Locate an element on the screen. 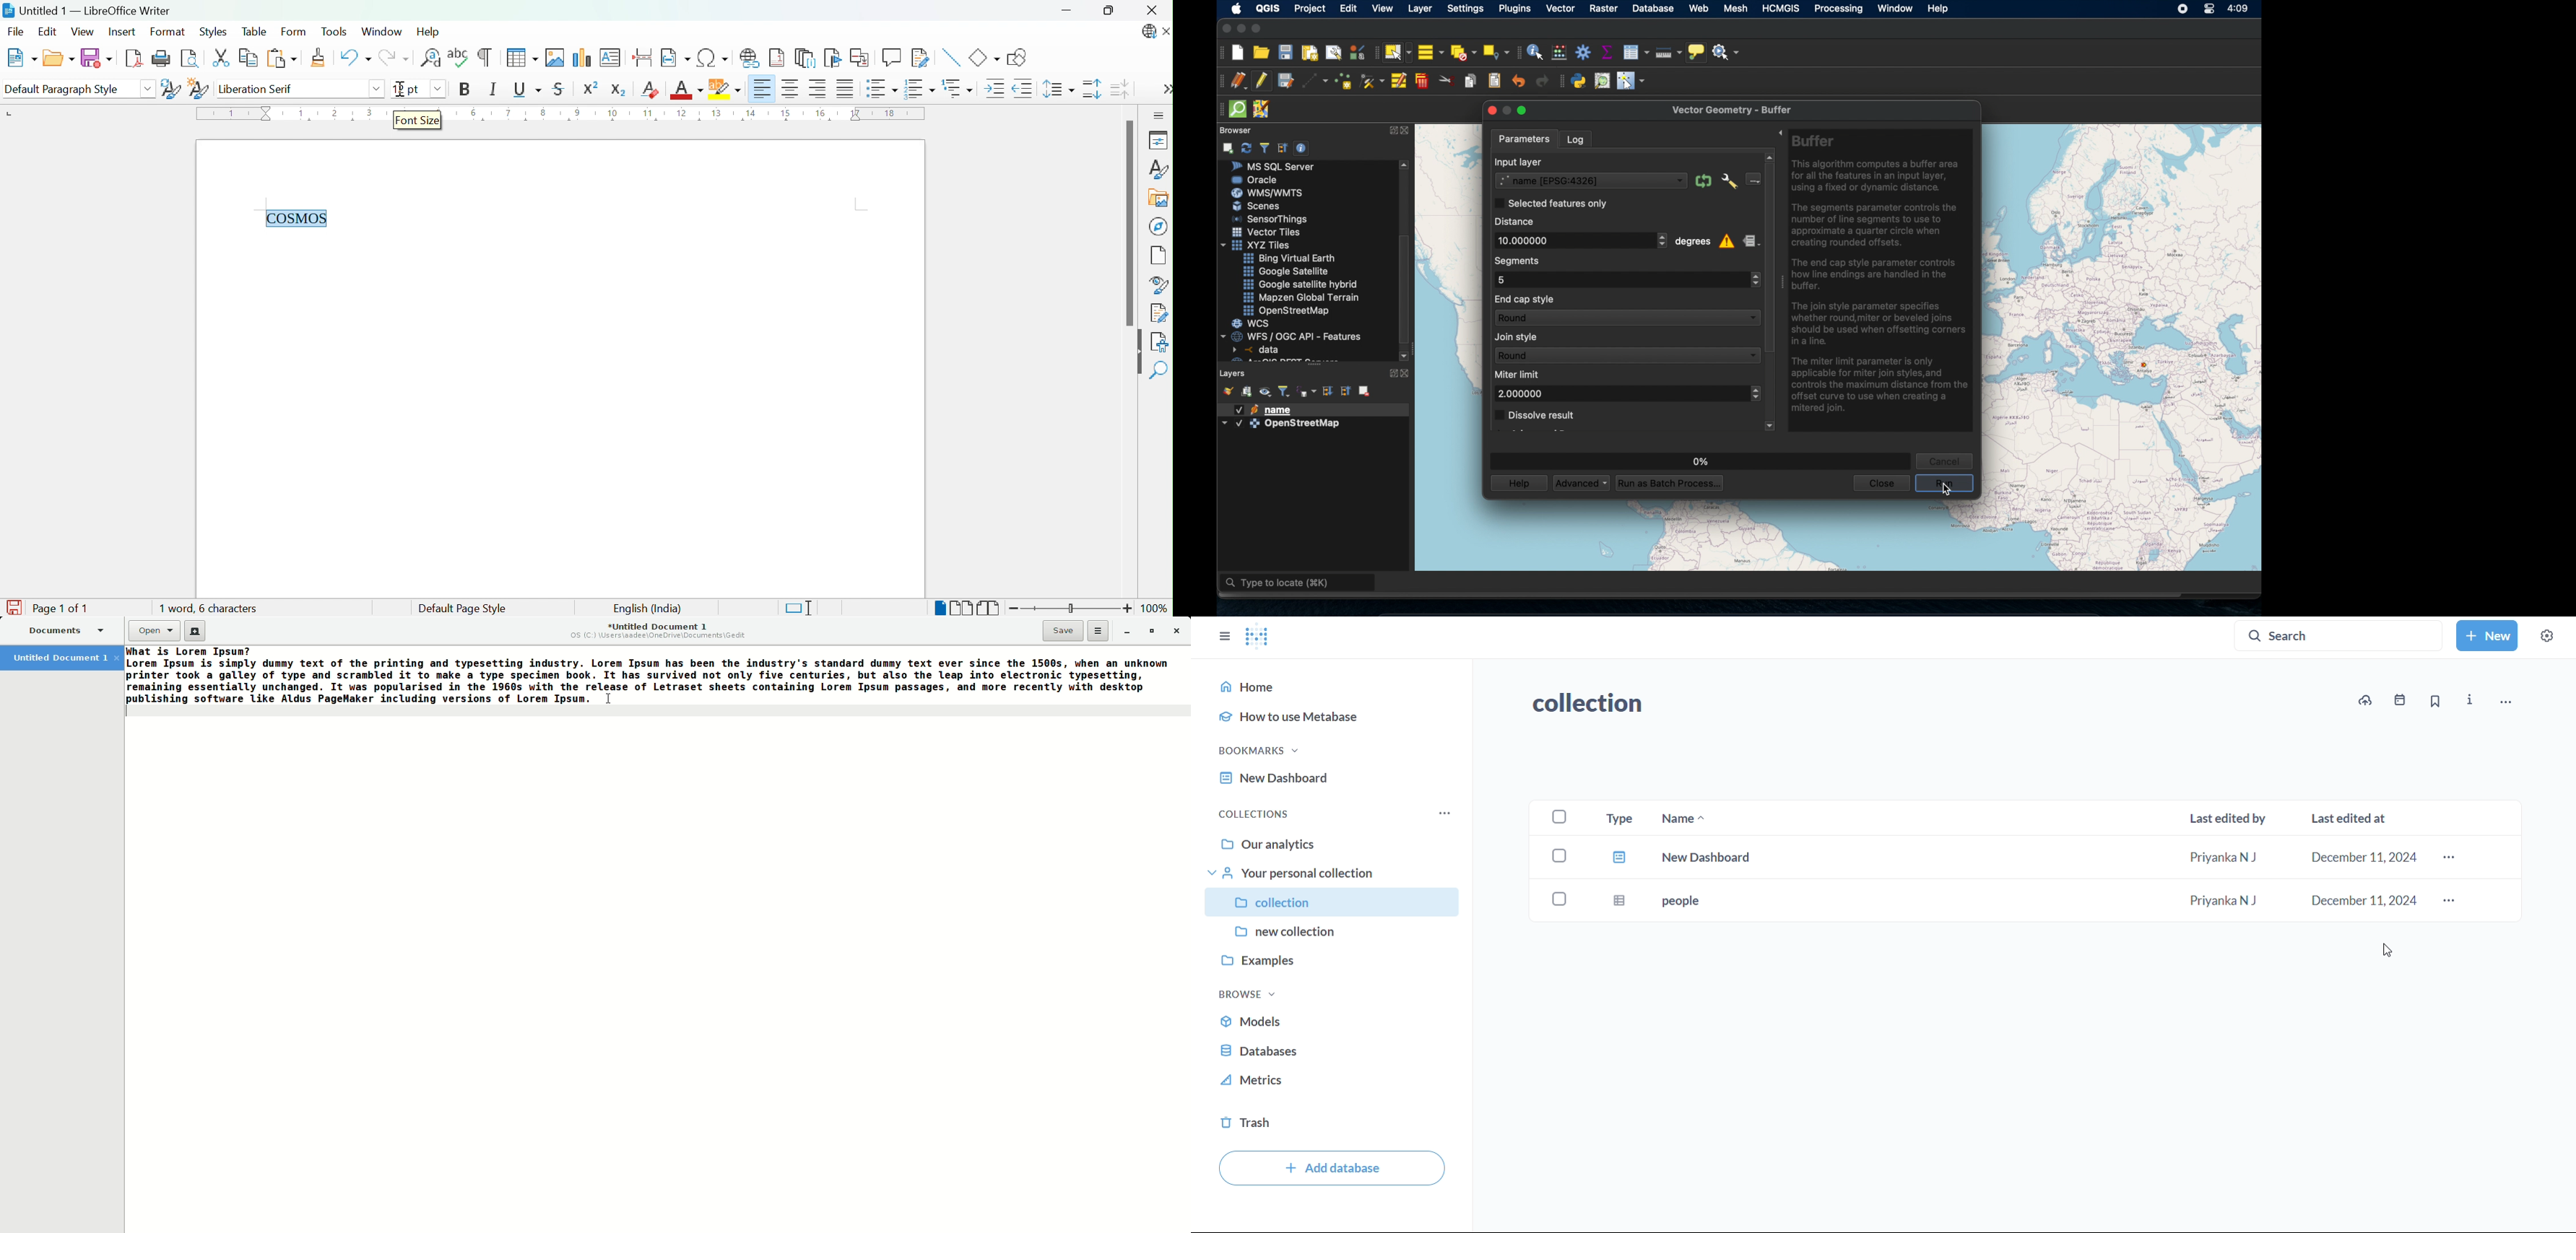  trash is located at coordinates (1251, 1123).